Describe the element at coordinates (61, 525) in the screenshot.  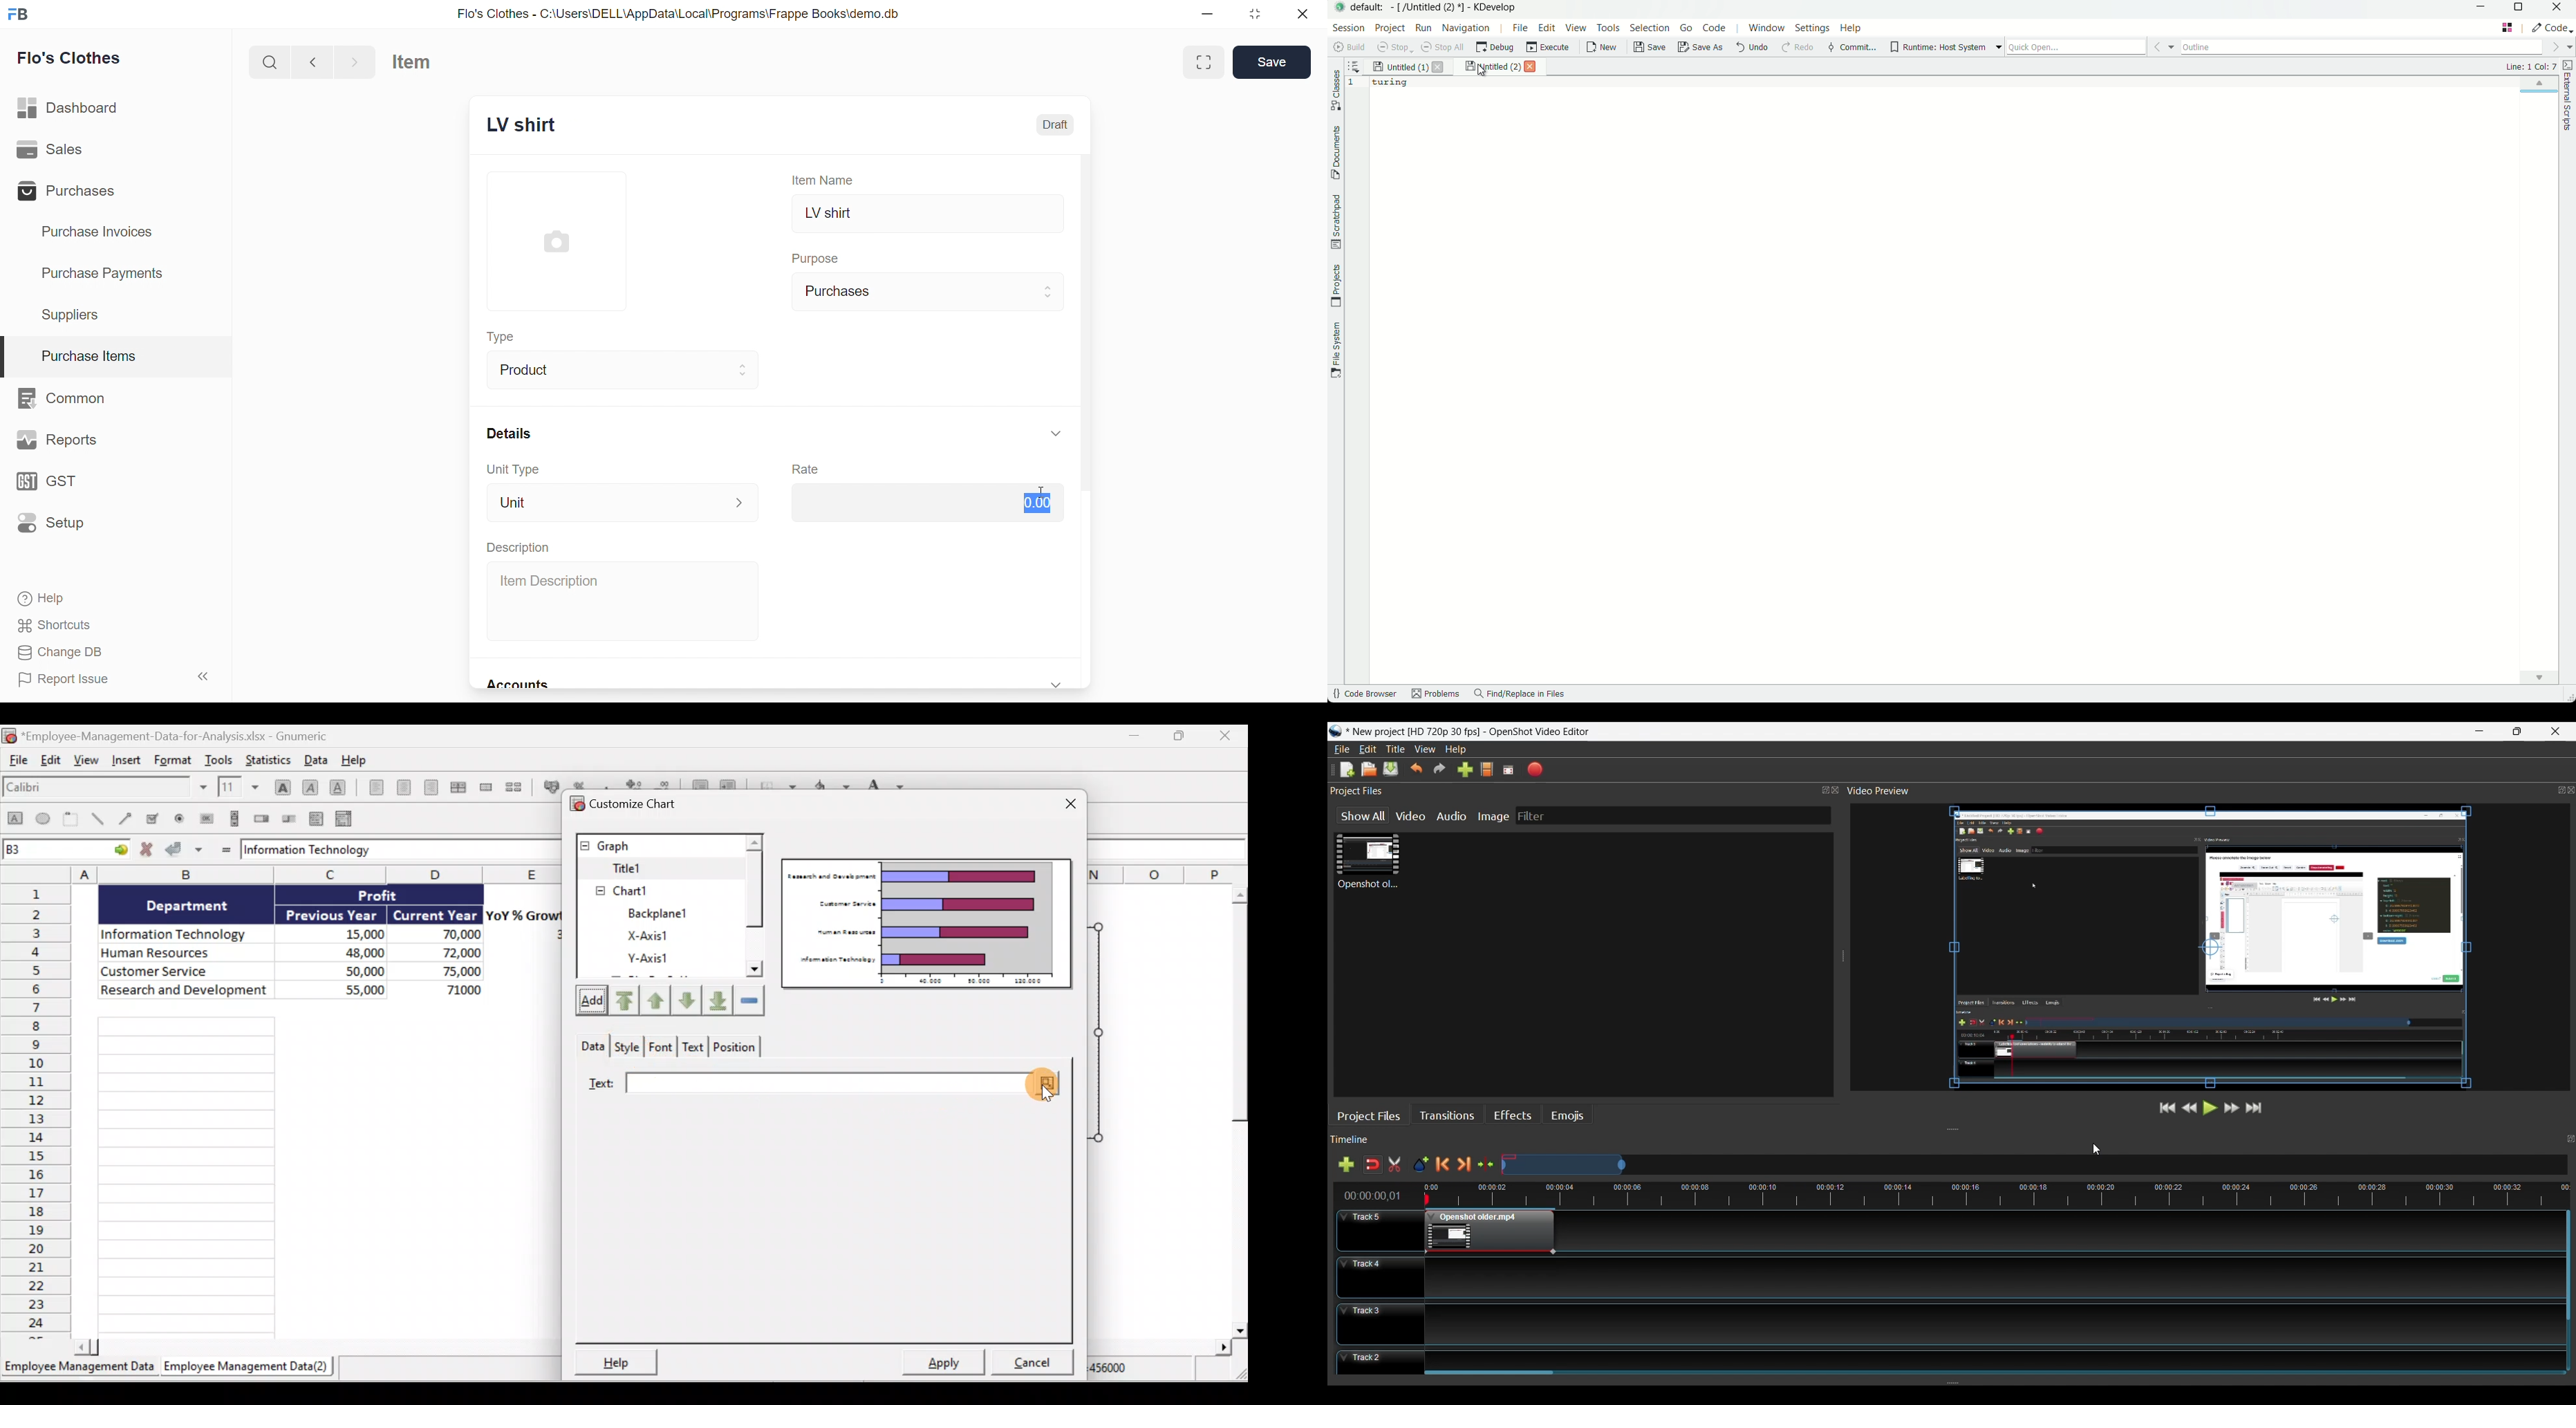
I see `Setup` at that location.